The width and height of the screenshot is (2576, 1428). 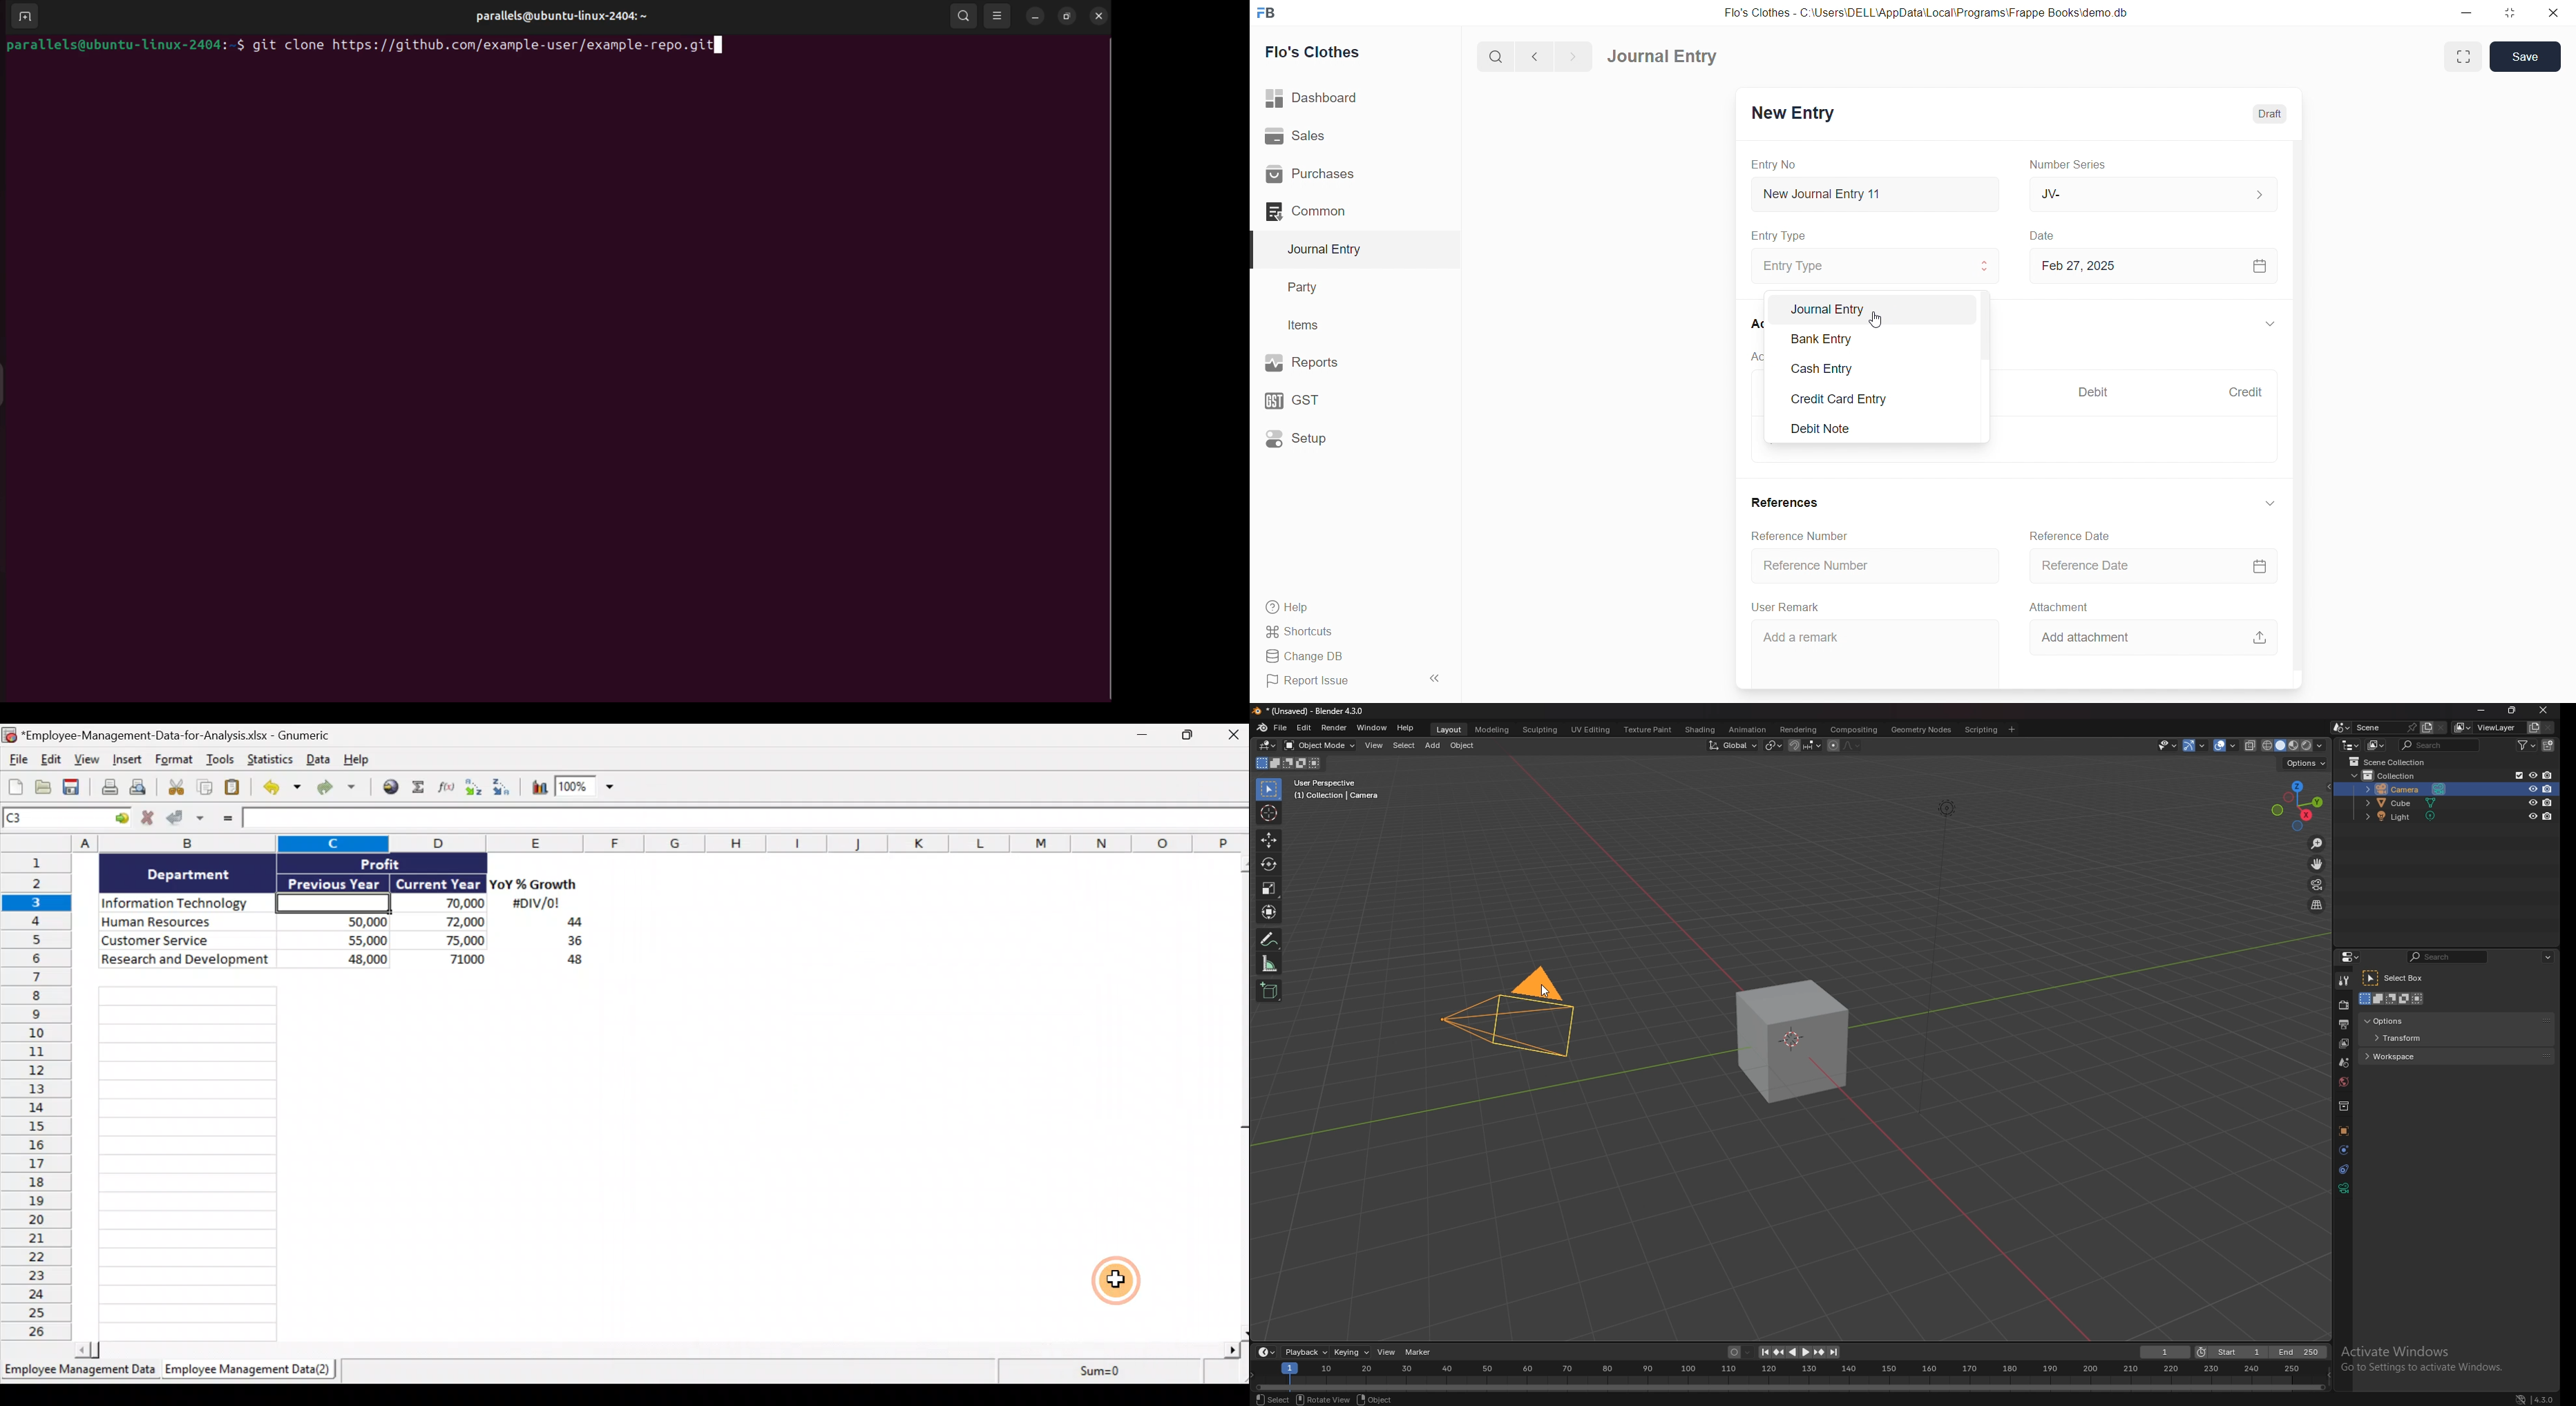 I want to click on play animation, so click(x=1800, y=1352).